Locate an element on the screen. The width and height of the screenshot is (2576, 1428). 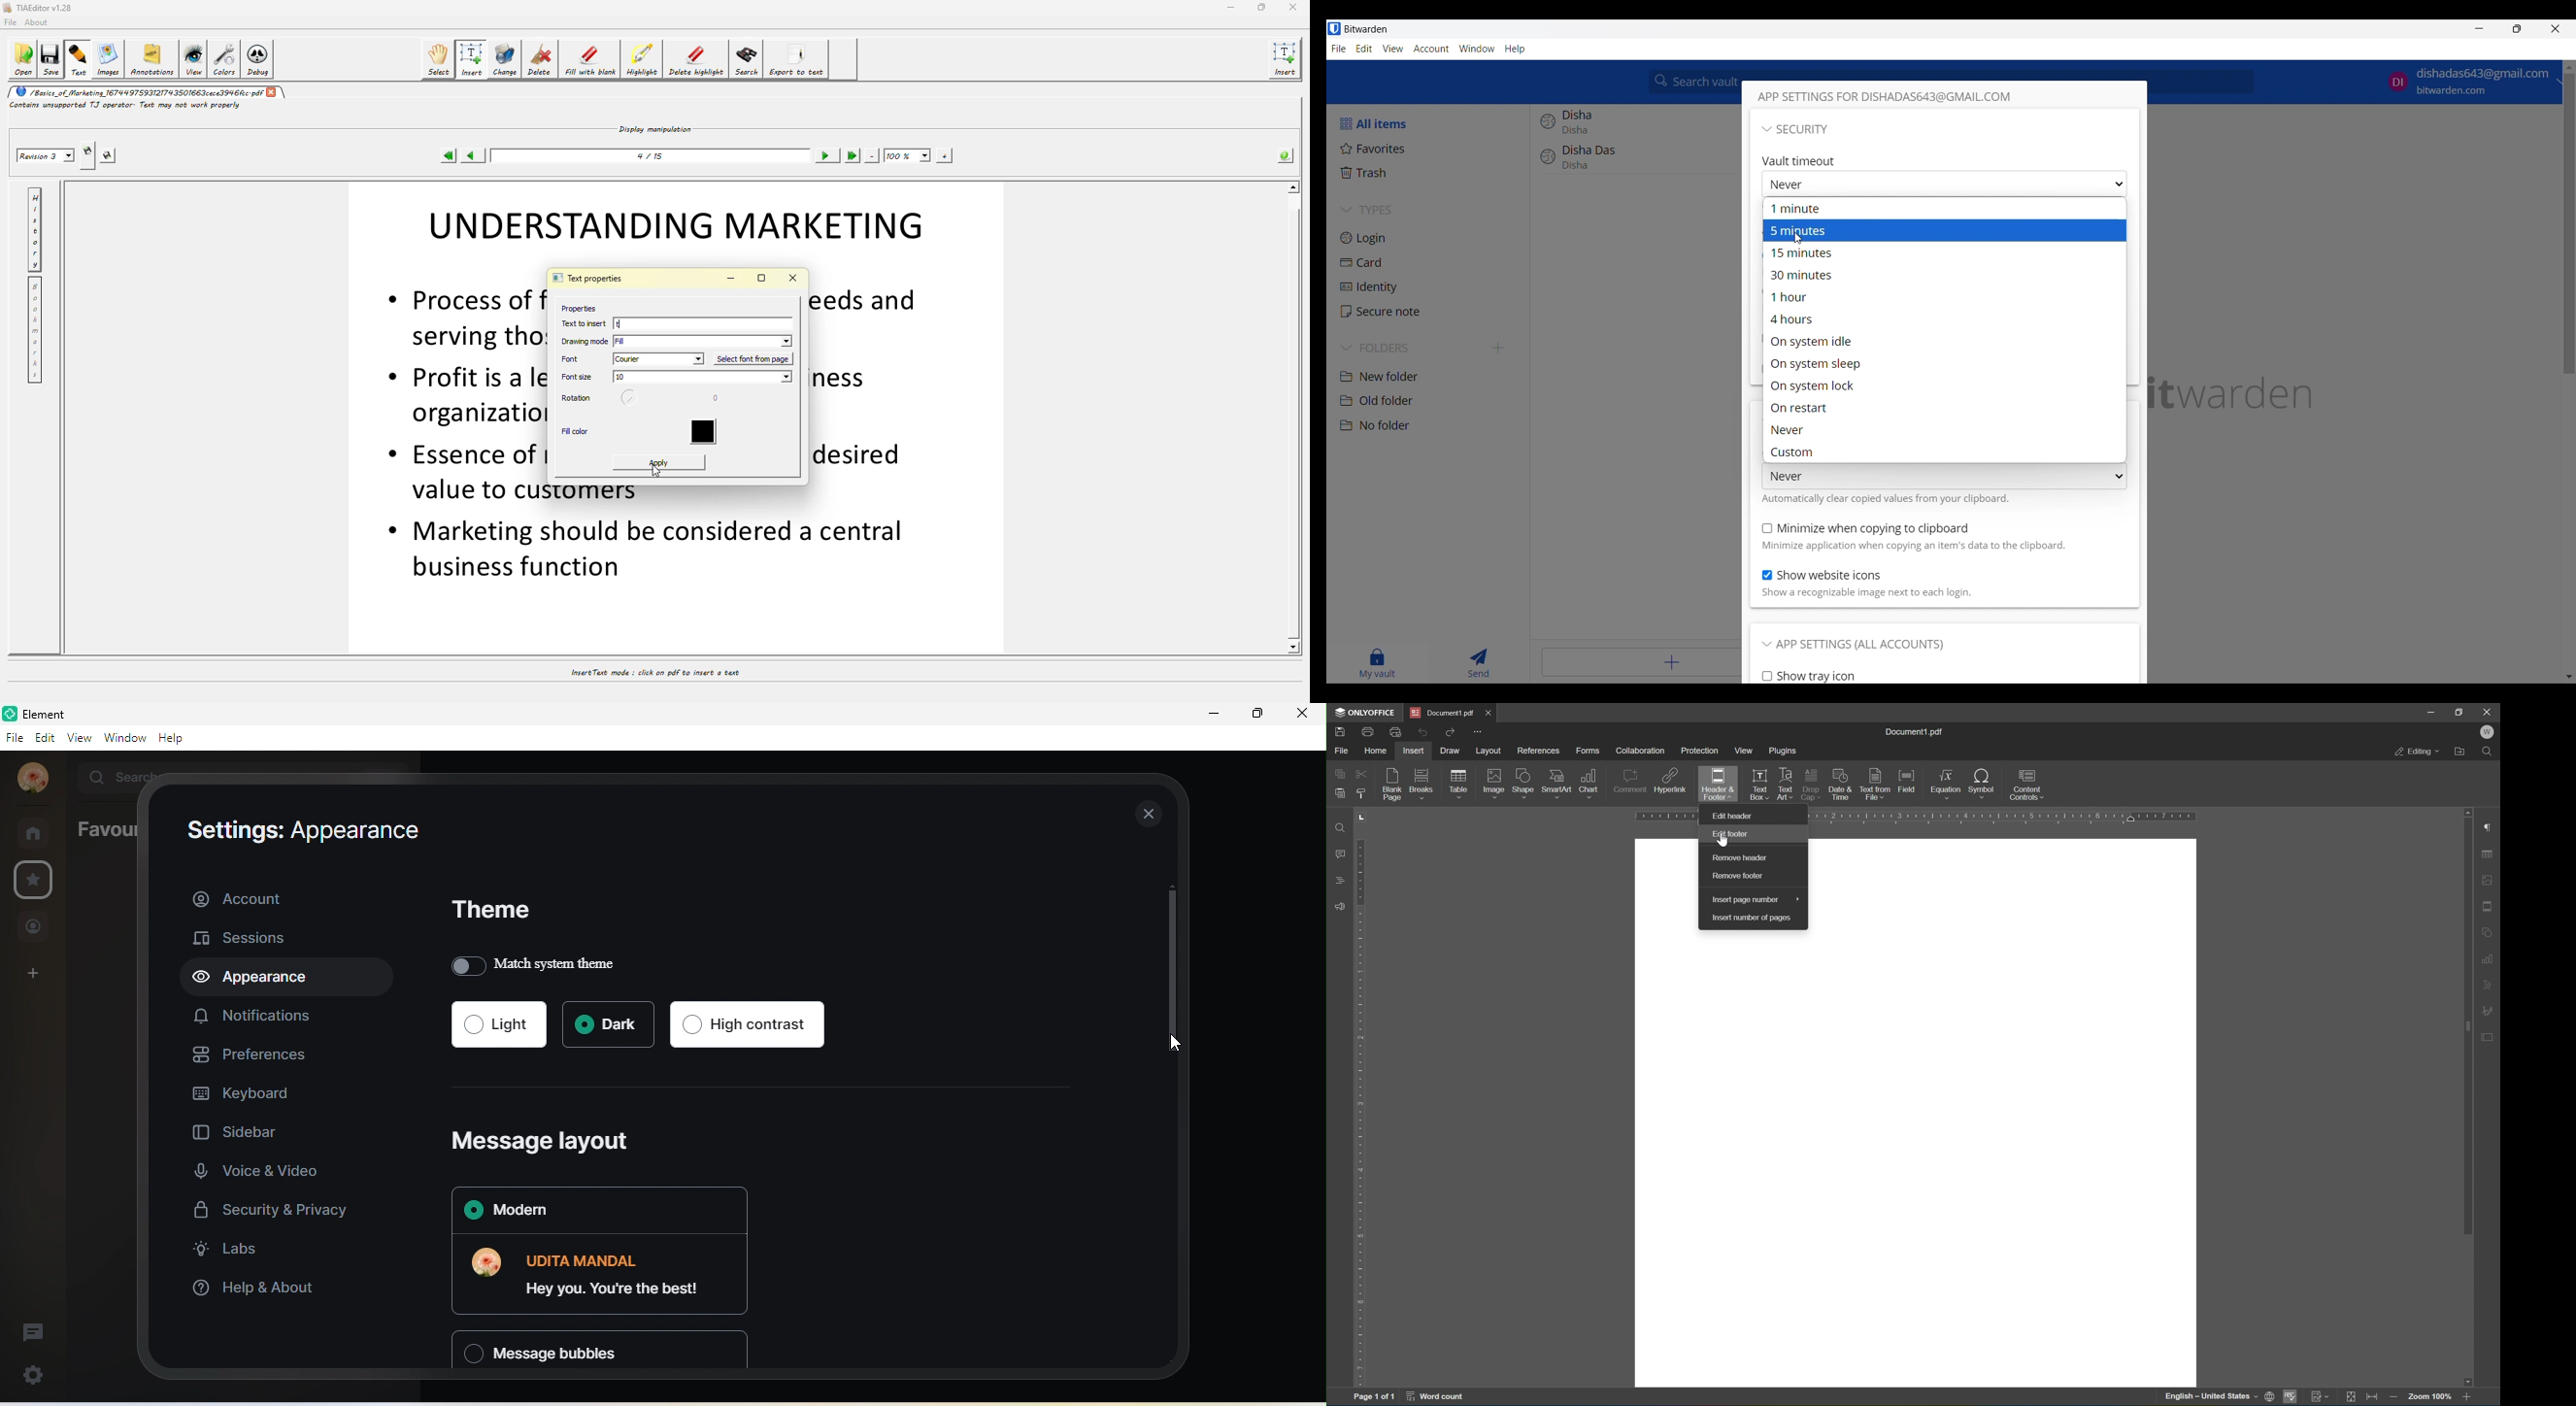
dark is located at coordinates (607, 1024).